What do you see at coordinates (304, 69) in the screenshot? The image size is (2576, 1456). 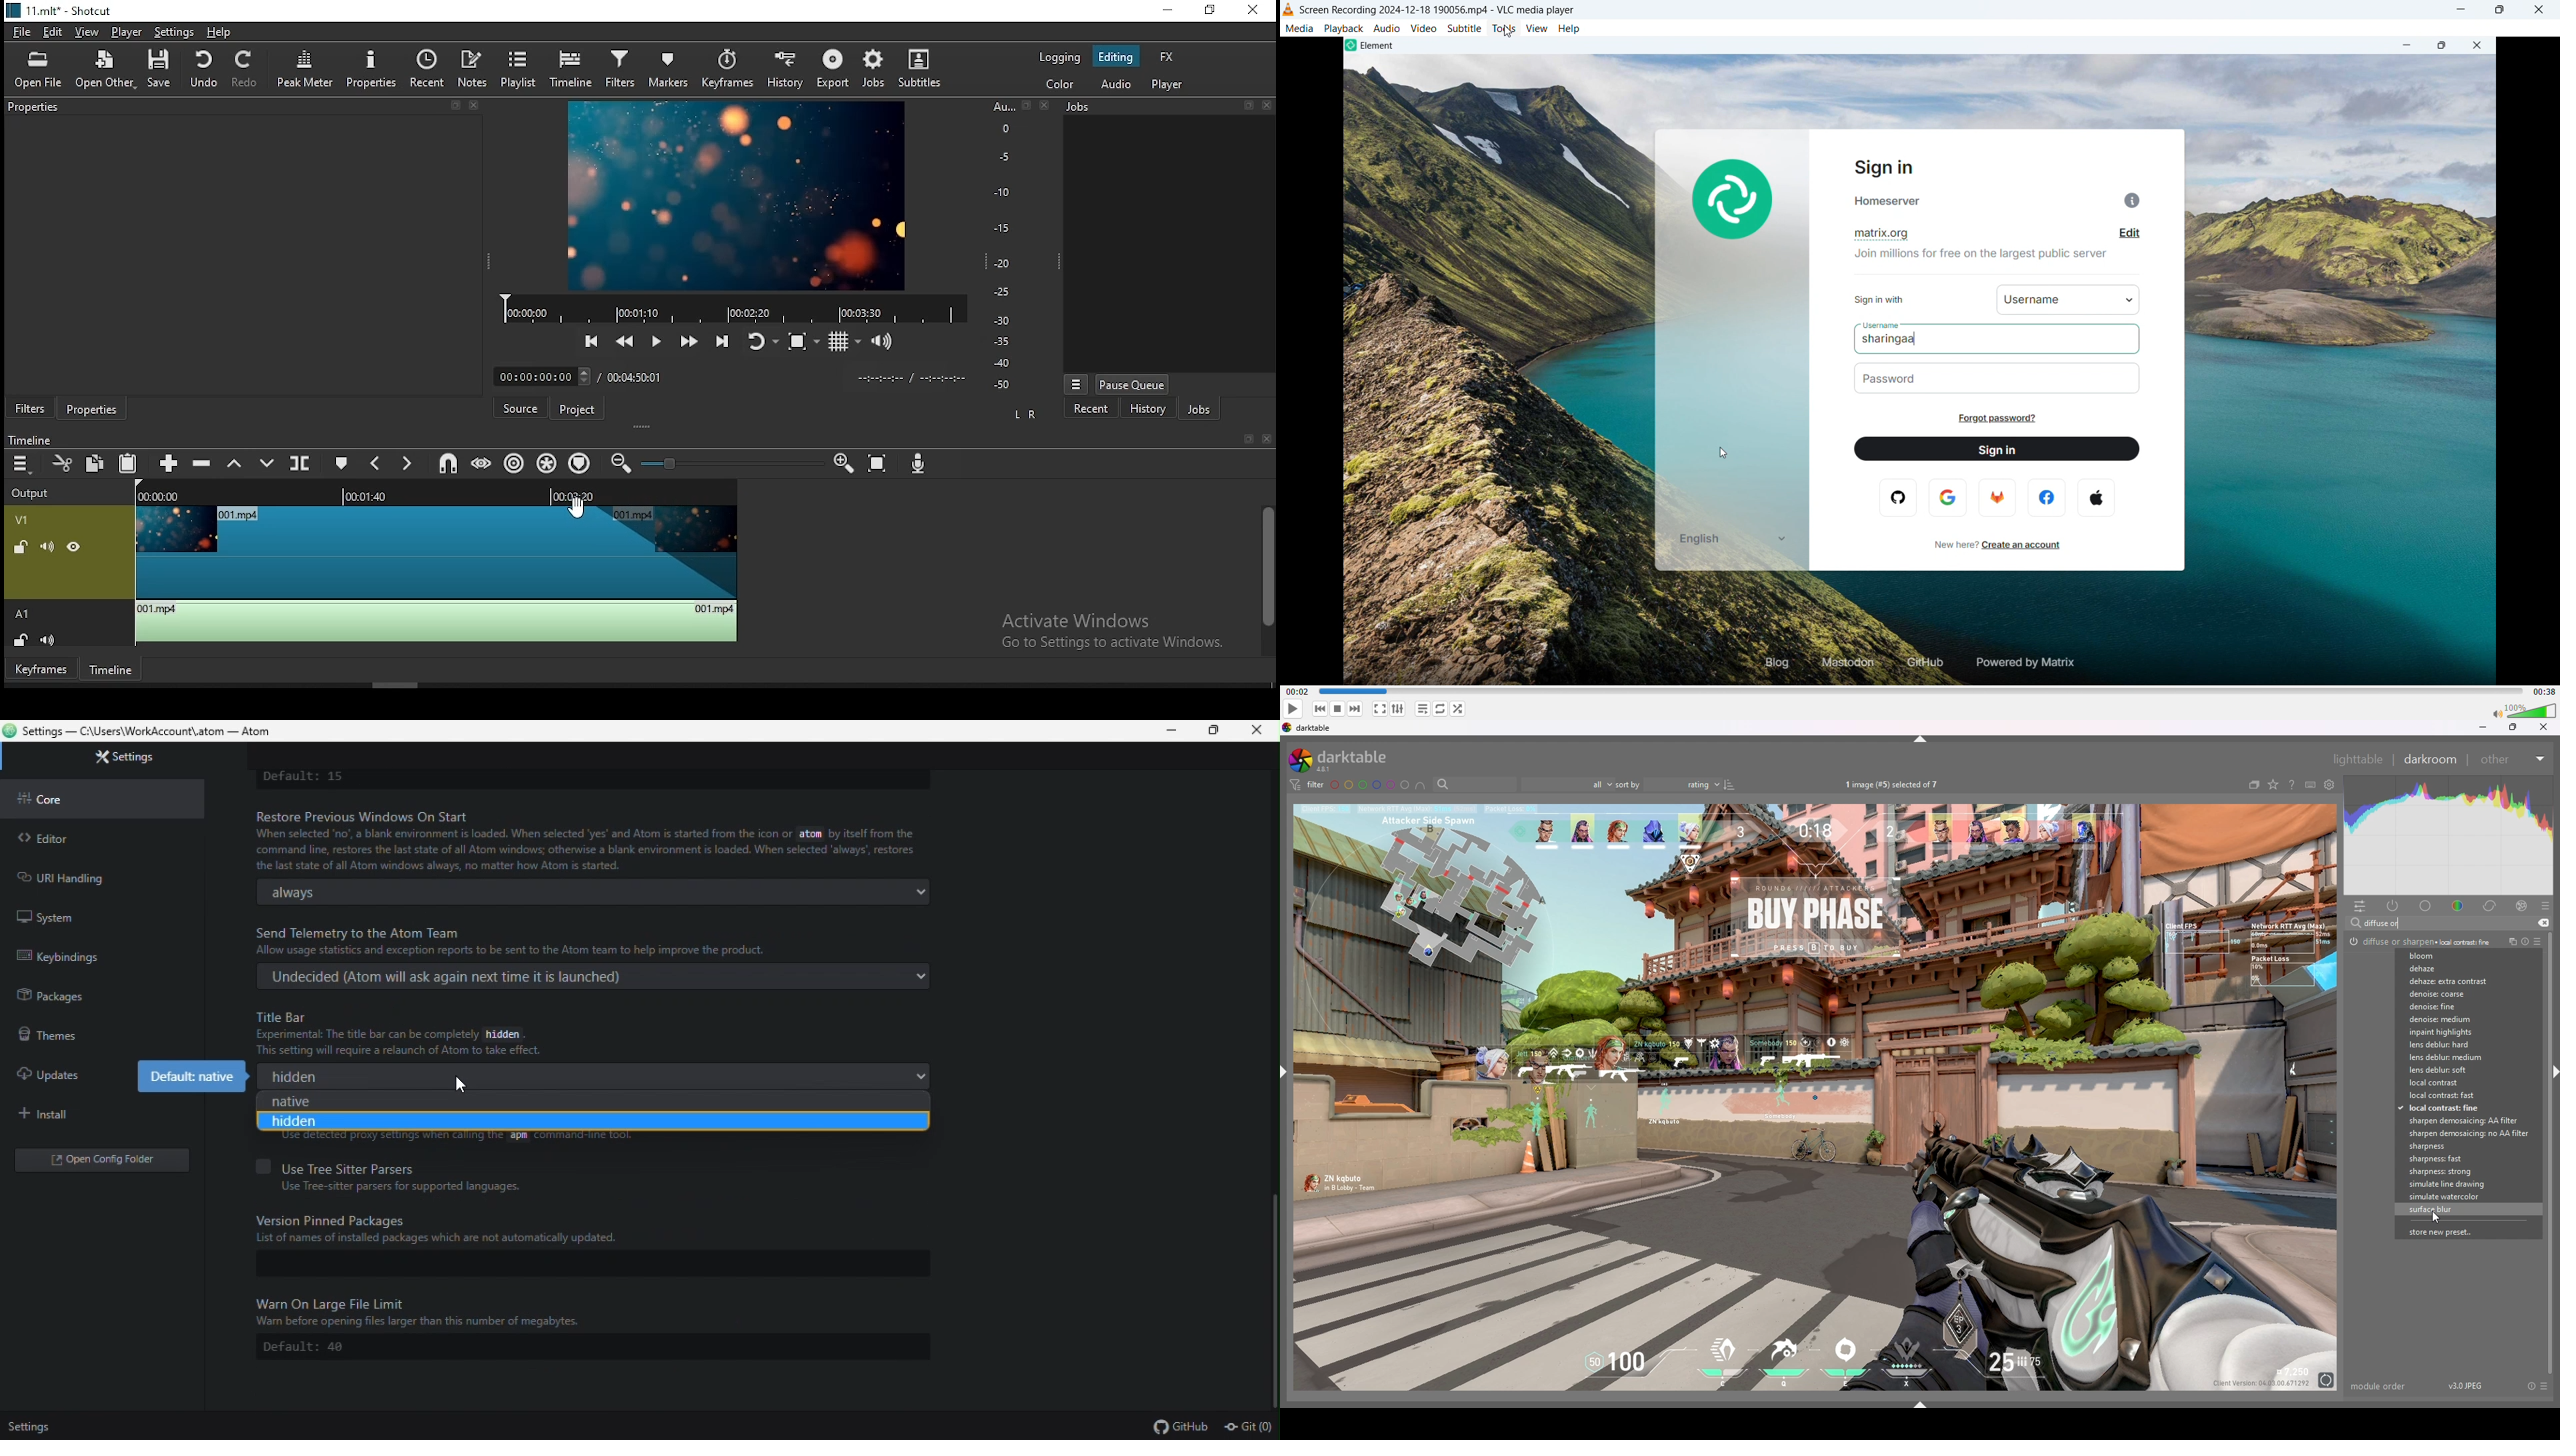 I see `peak meter` at bounding box center [304, 69].